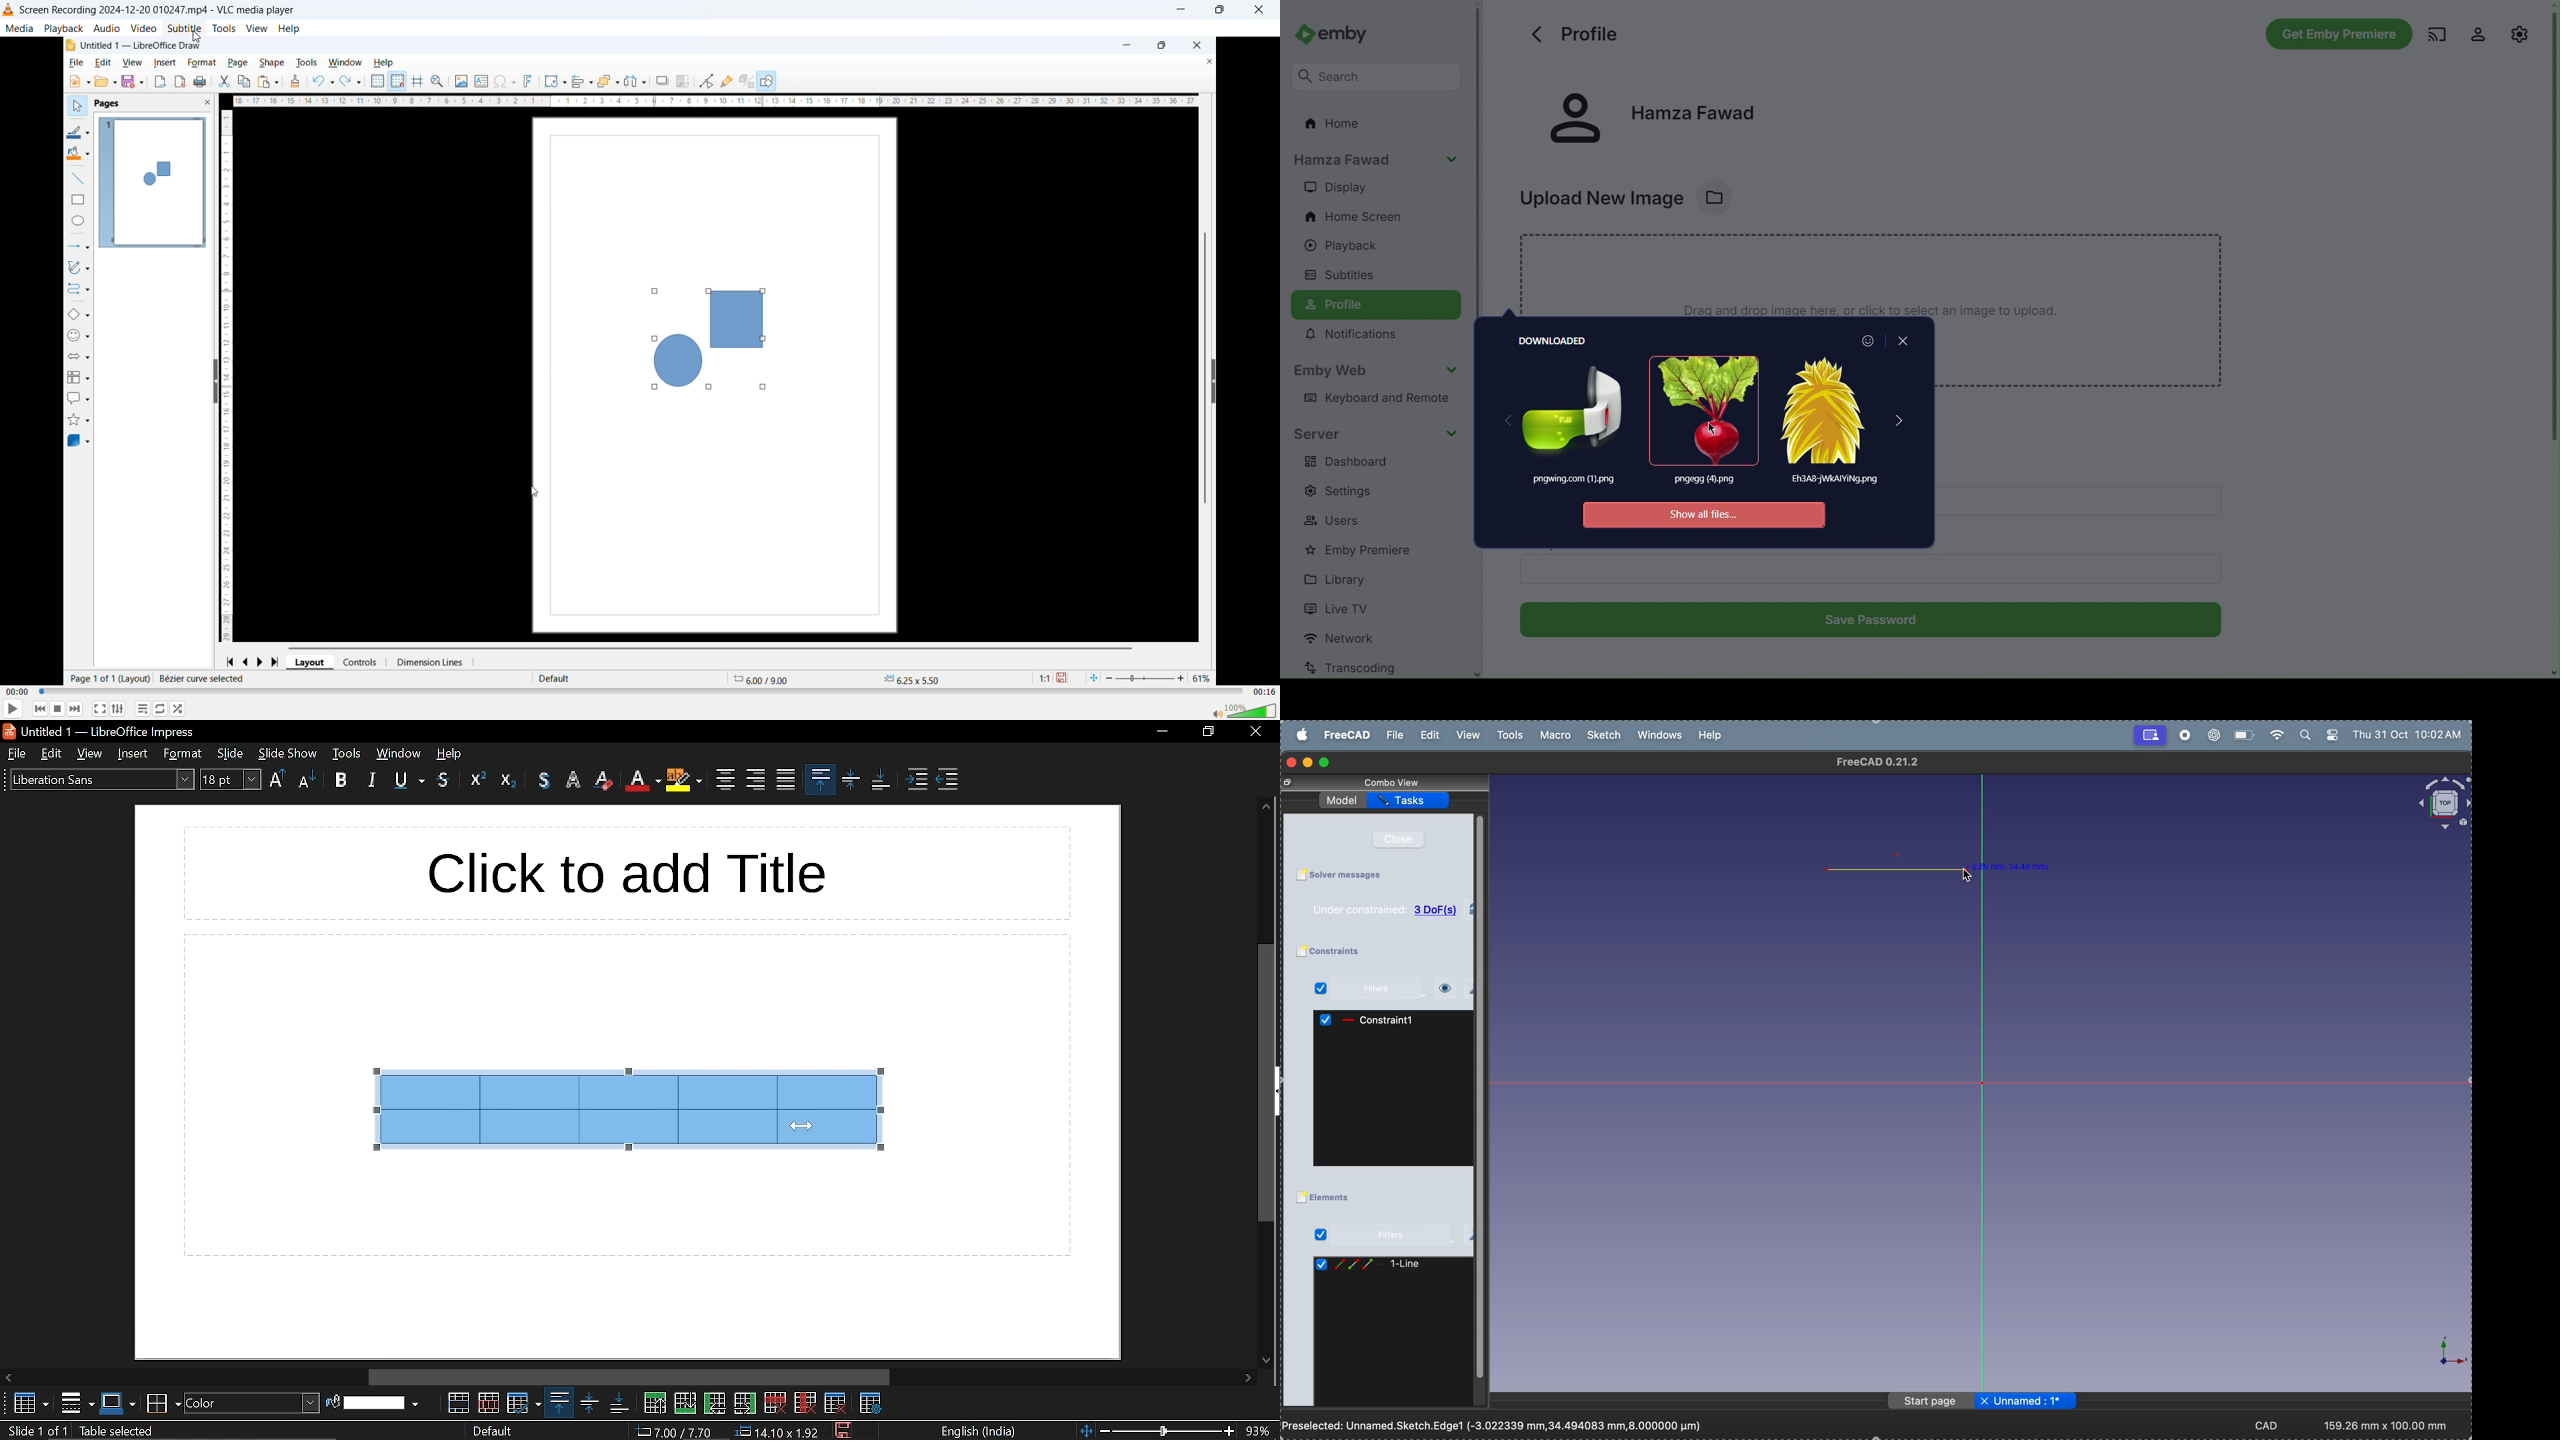  What do you see at coordinates (2242, 733) in the screenshot?
I see `battery` at bounding box center [2242, 733].